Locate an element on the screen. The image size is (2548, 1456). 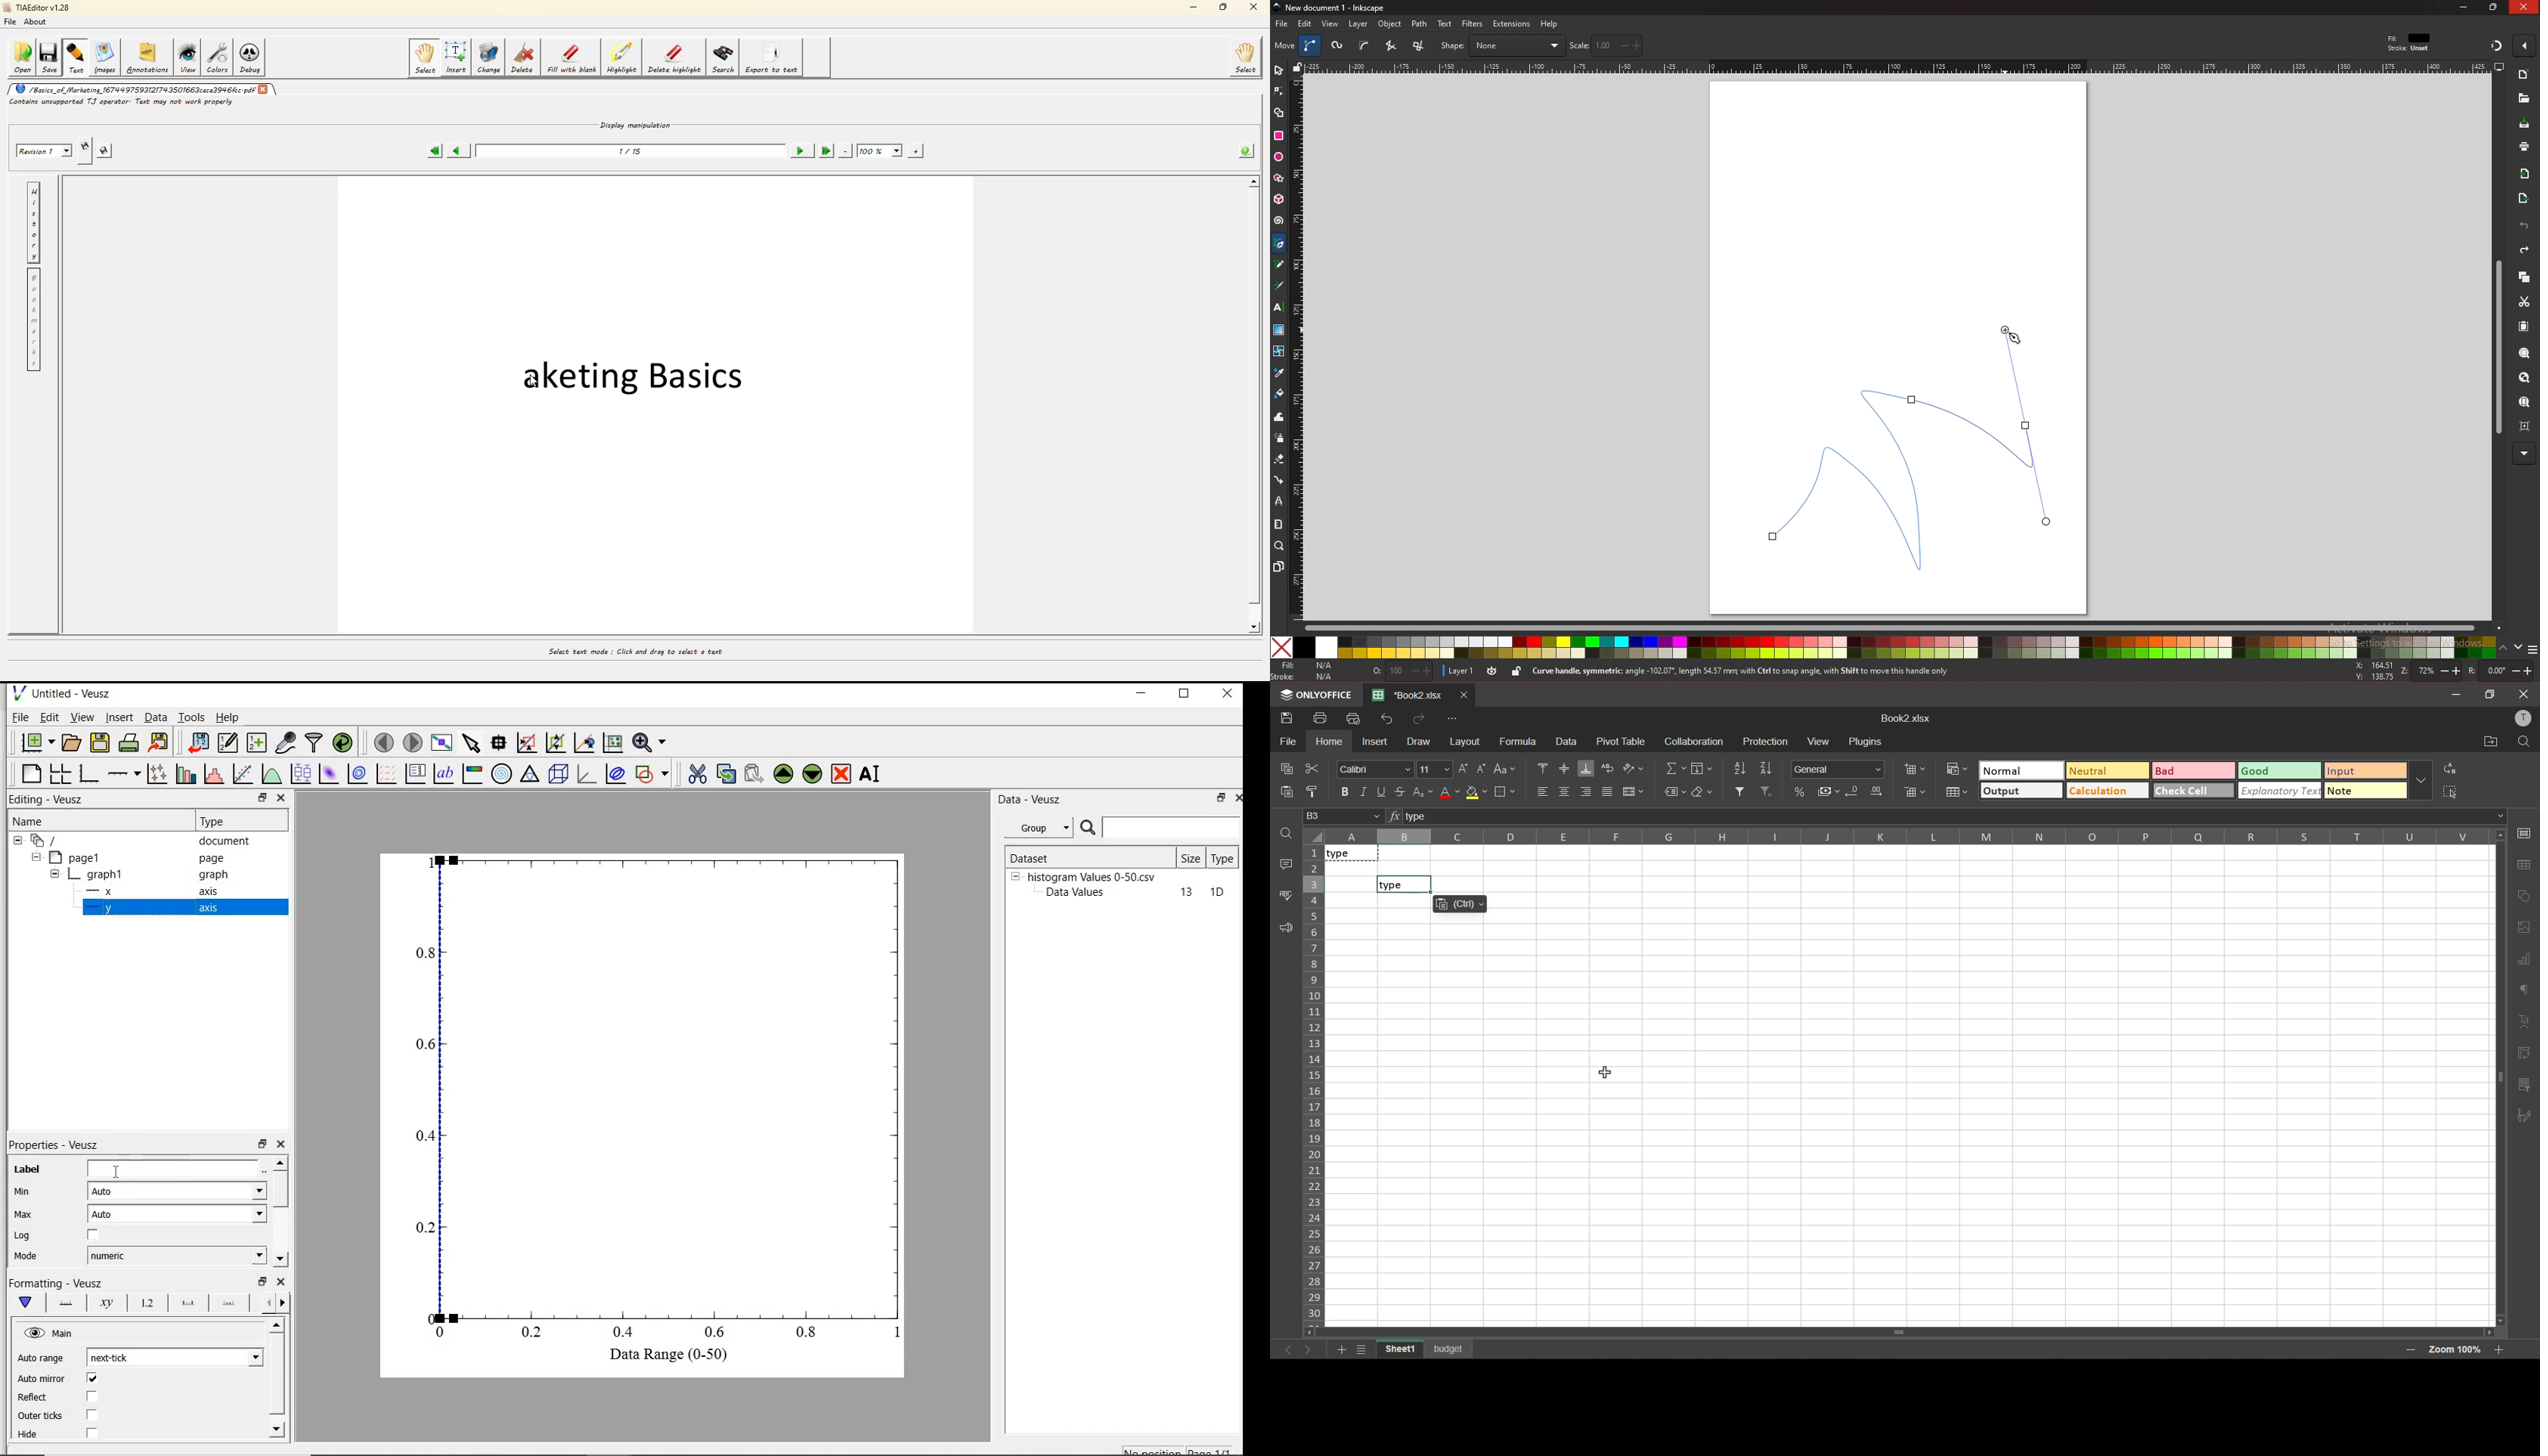
font size is located at coordinates (1435, 769).